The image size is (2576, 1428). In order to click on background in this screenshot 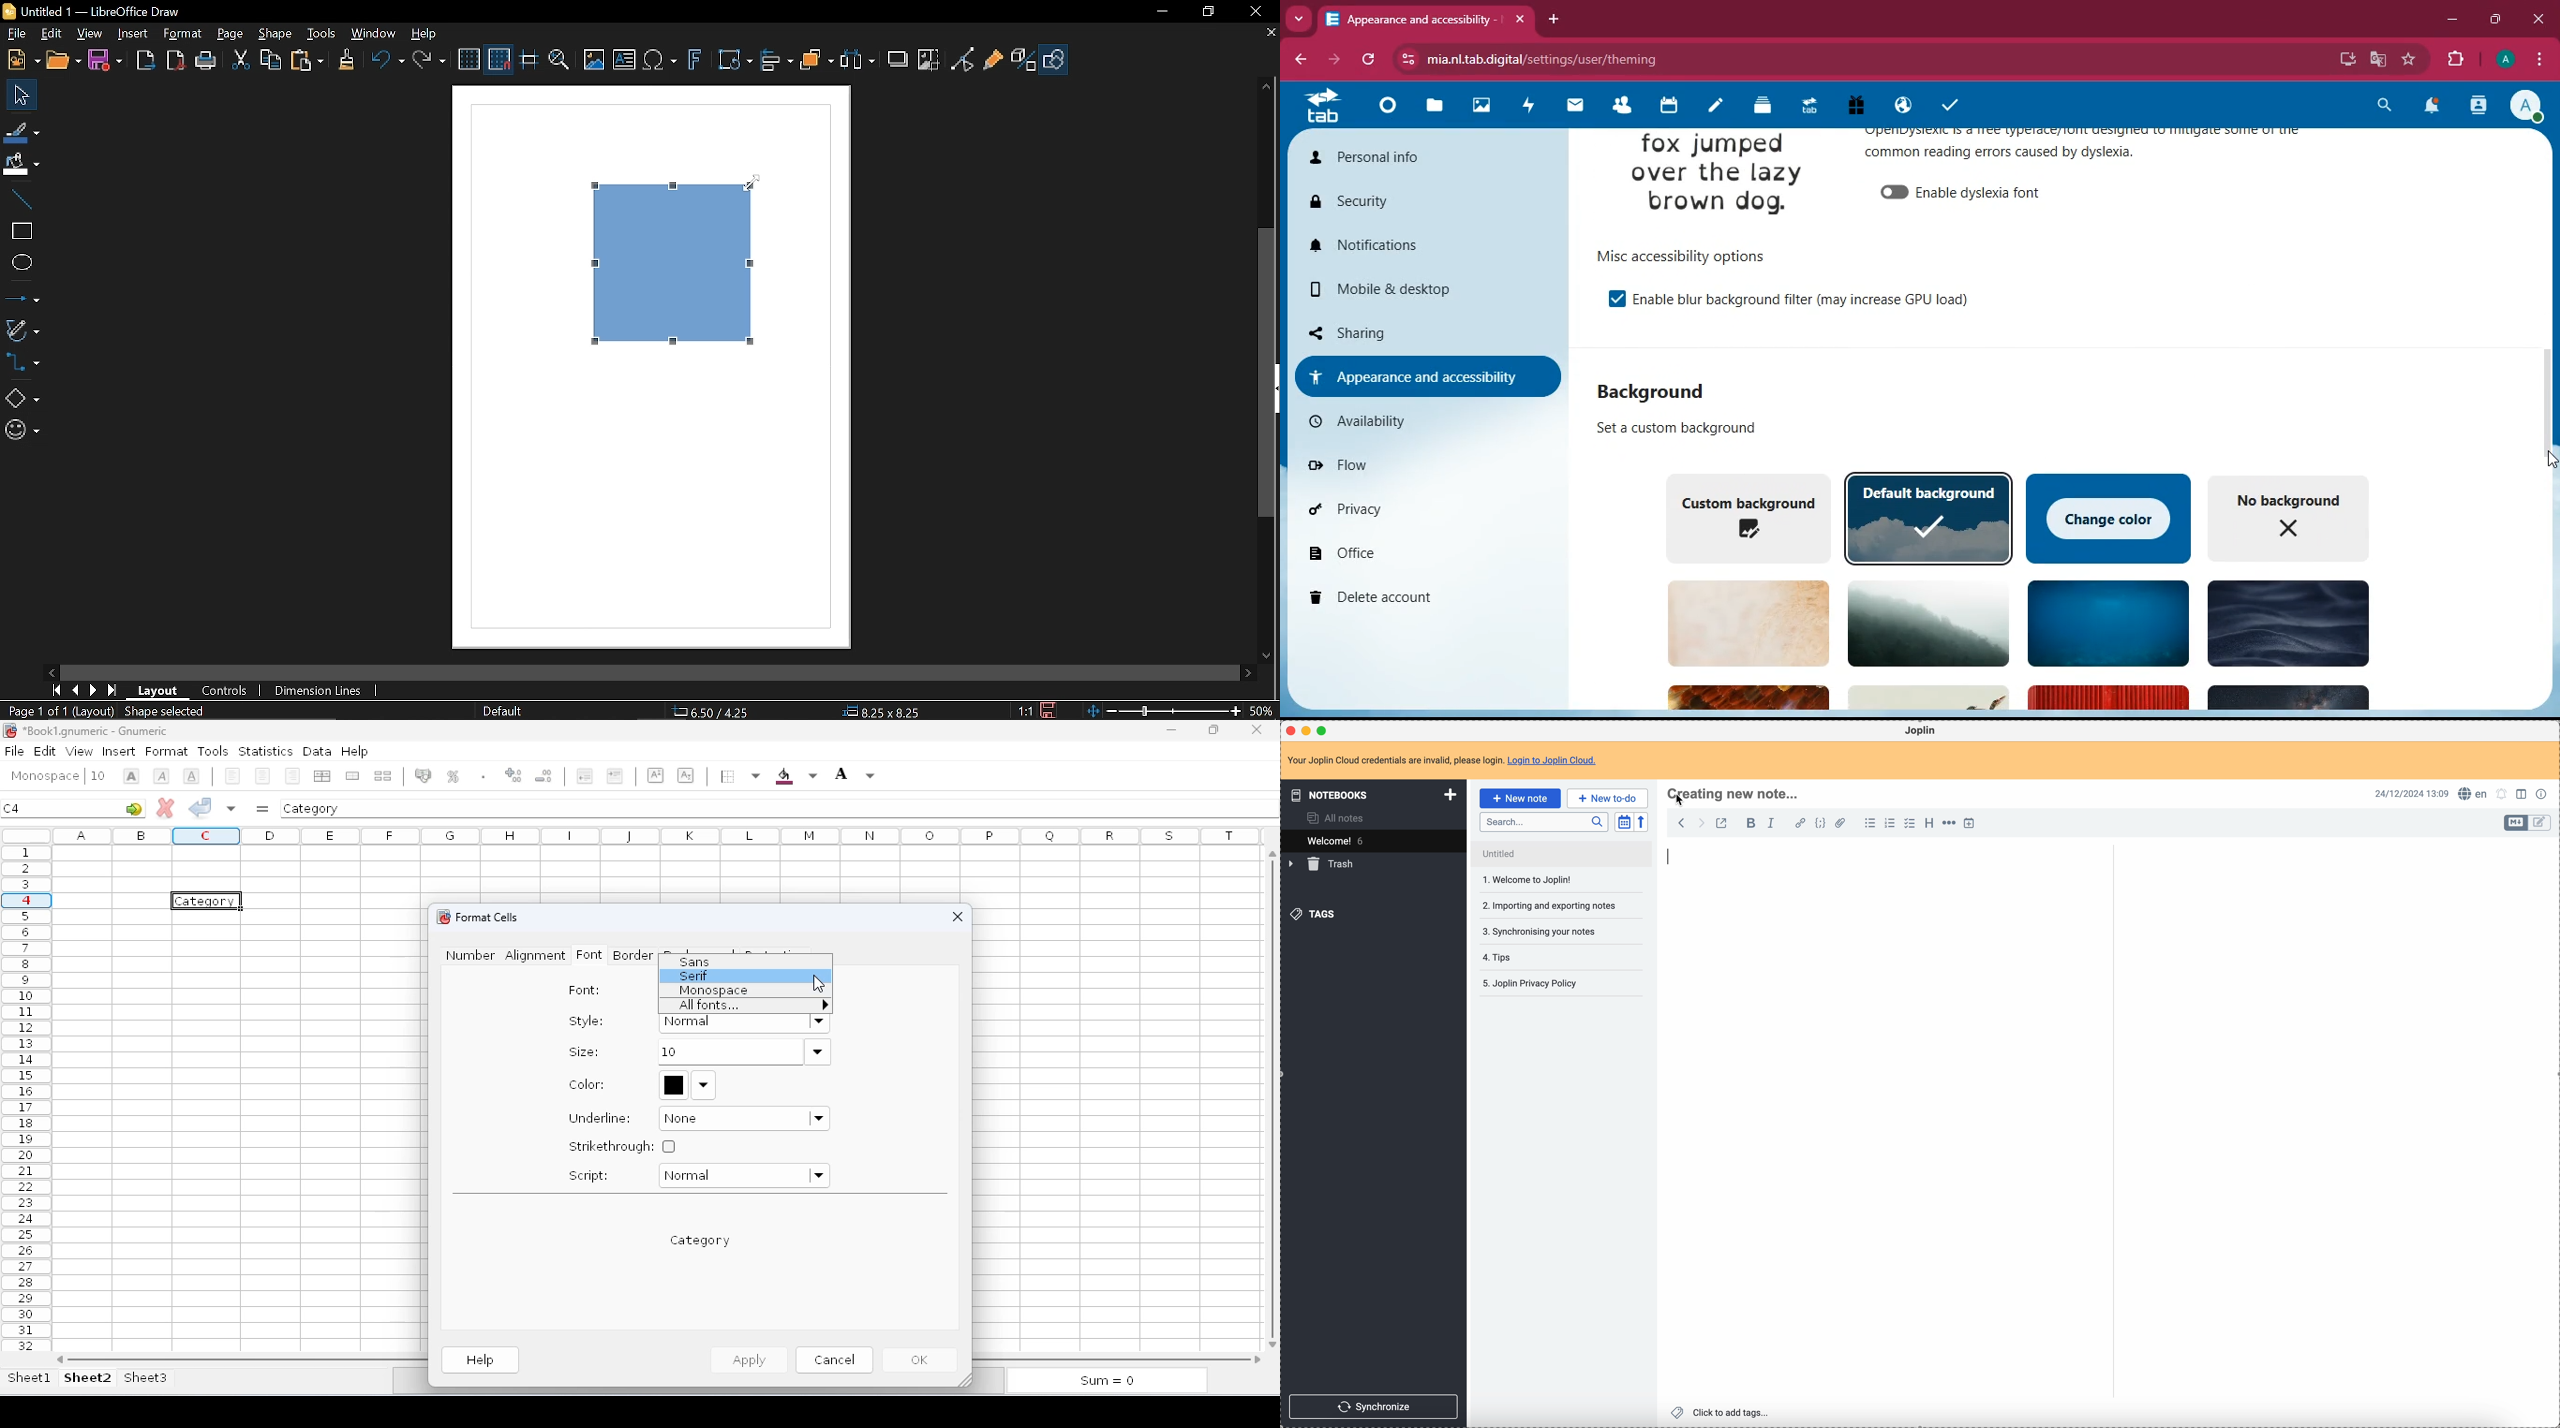, I will do `click(1660, 391)`.